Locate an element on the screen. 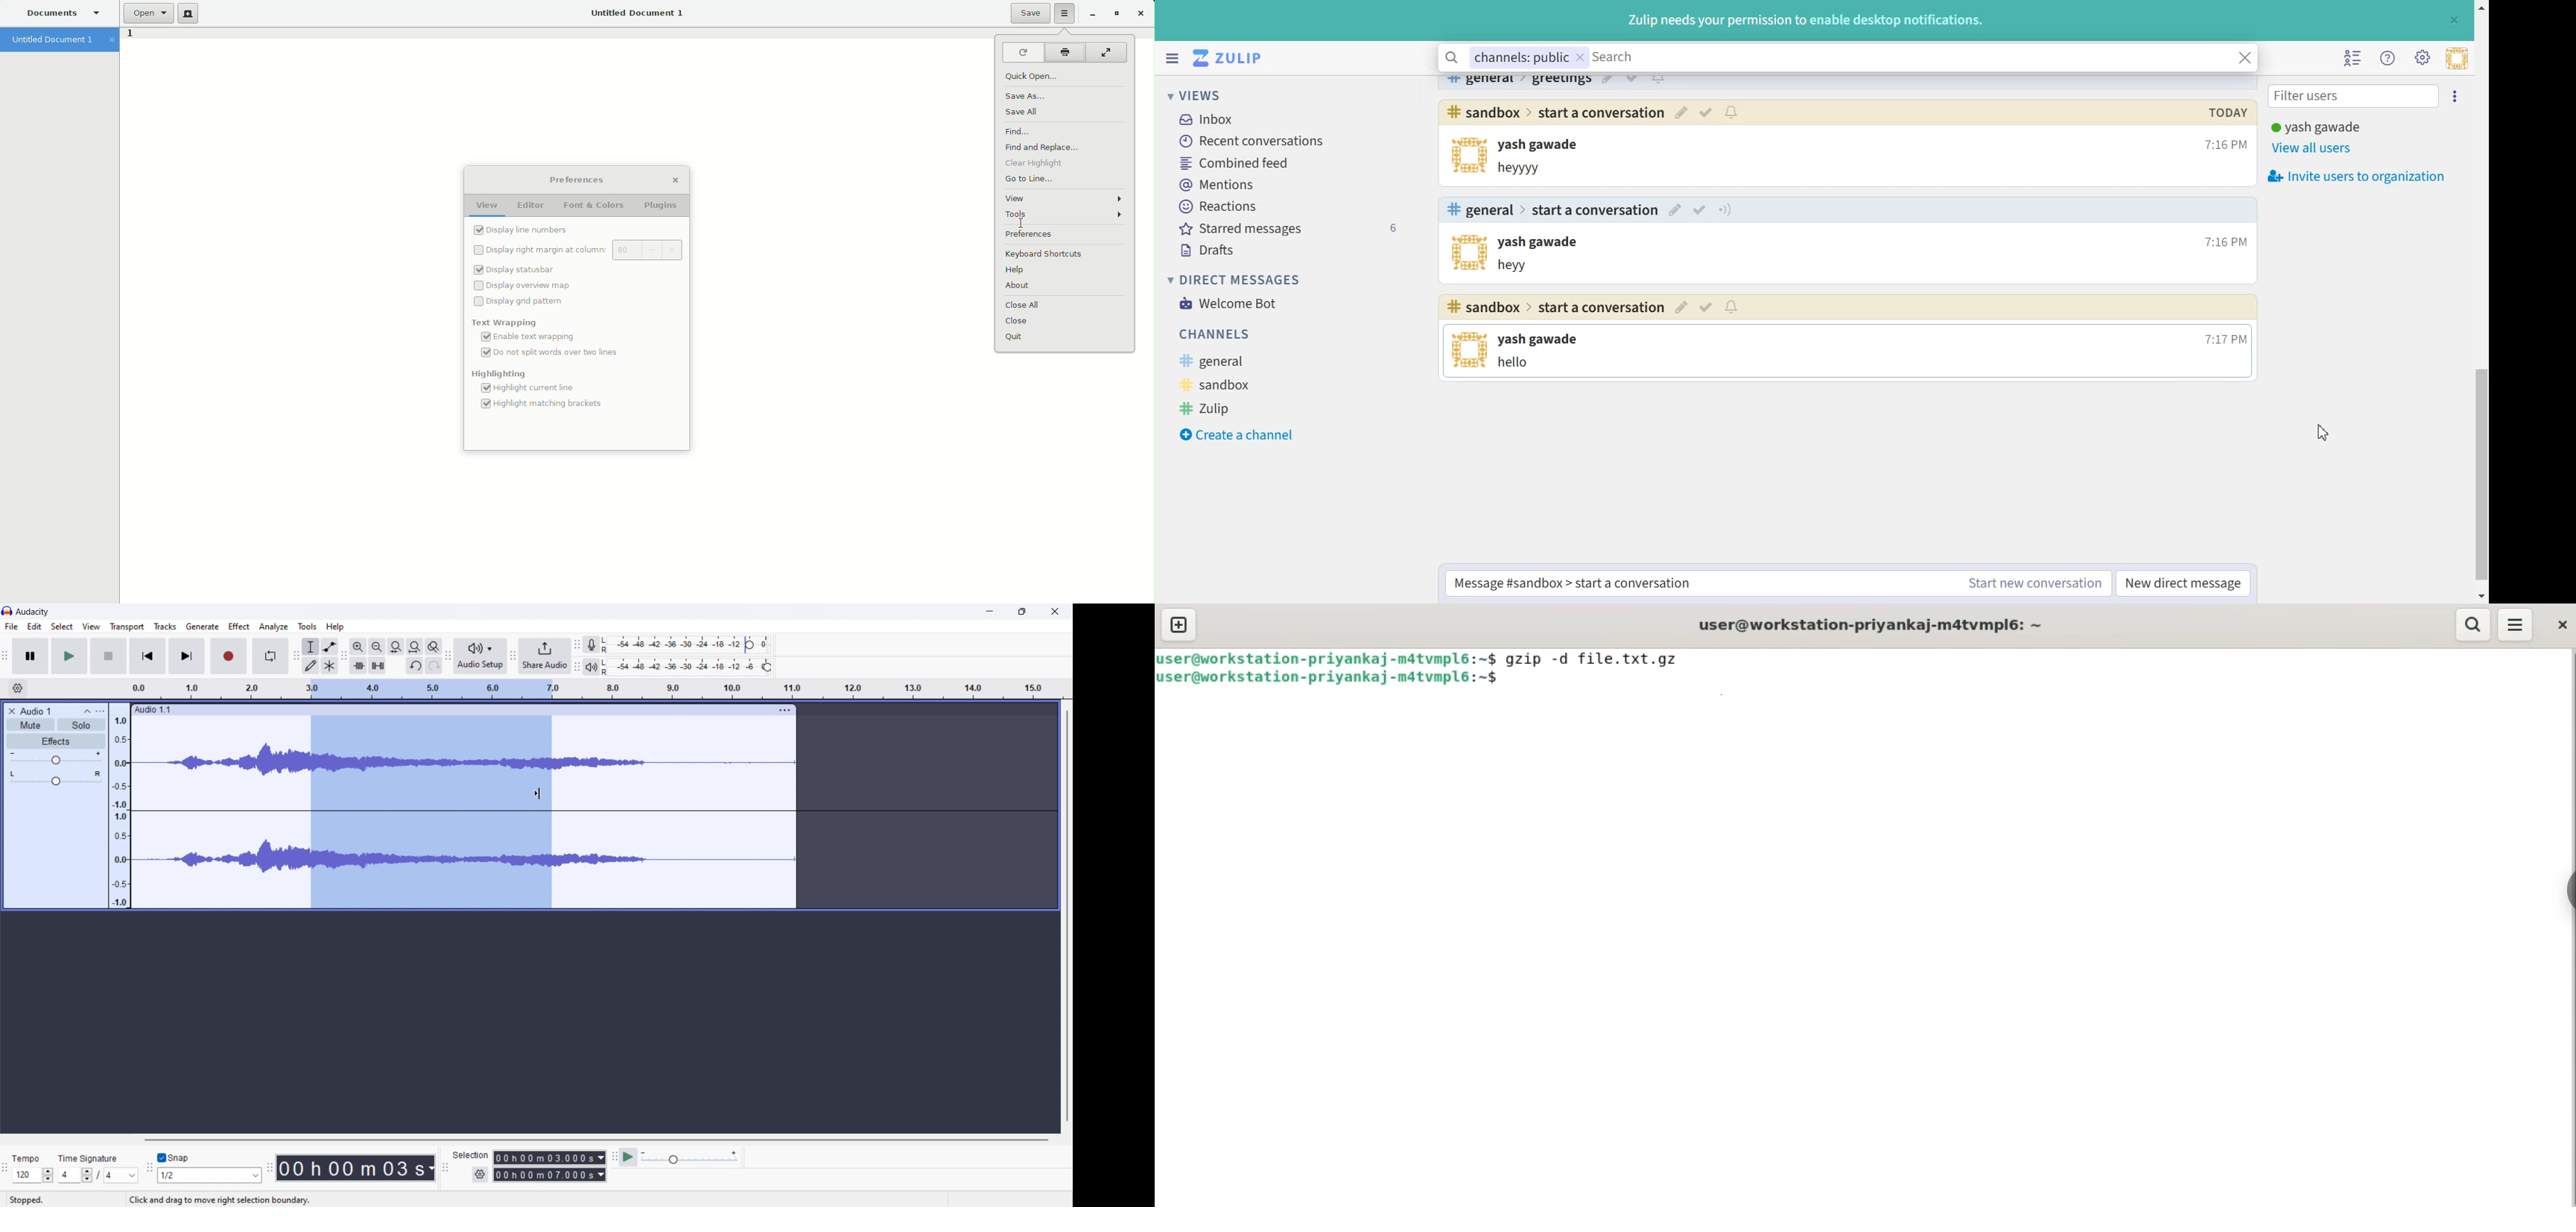 The width and height of the screenshot is (2576, 1232). tools toolbar is located at coordinates (296, 656).